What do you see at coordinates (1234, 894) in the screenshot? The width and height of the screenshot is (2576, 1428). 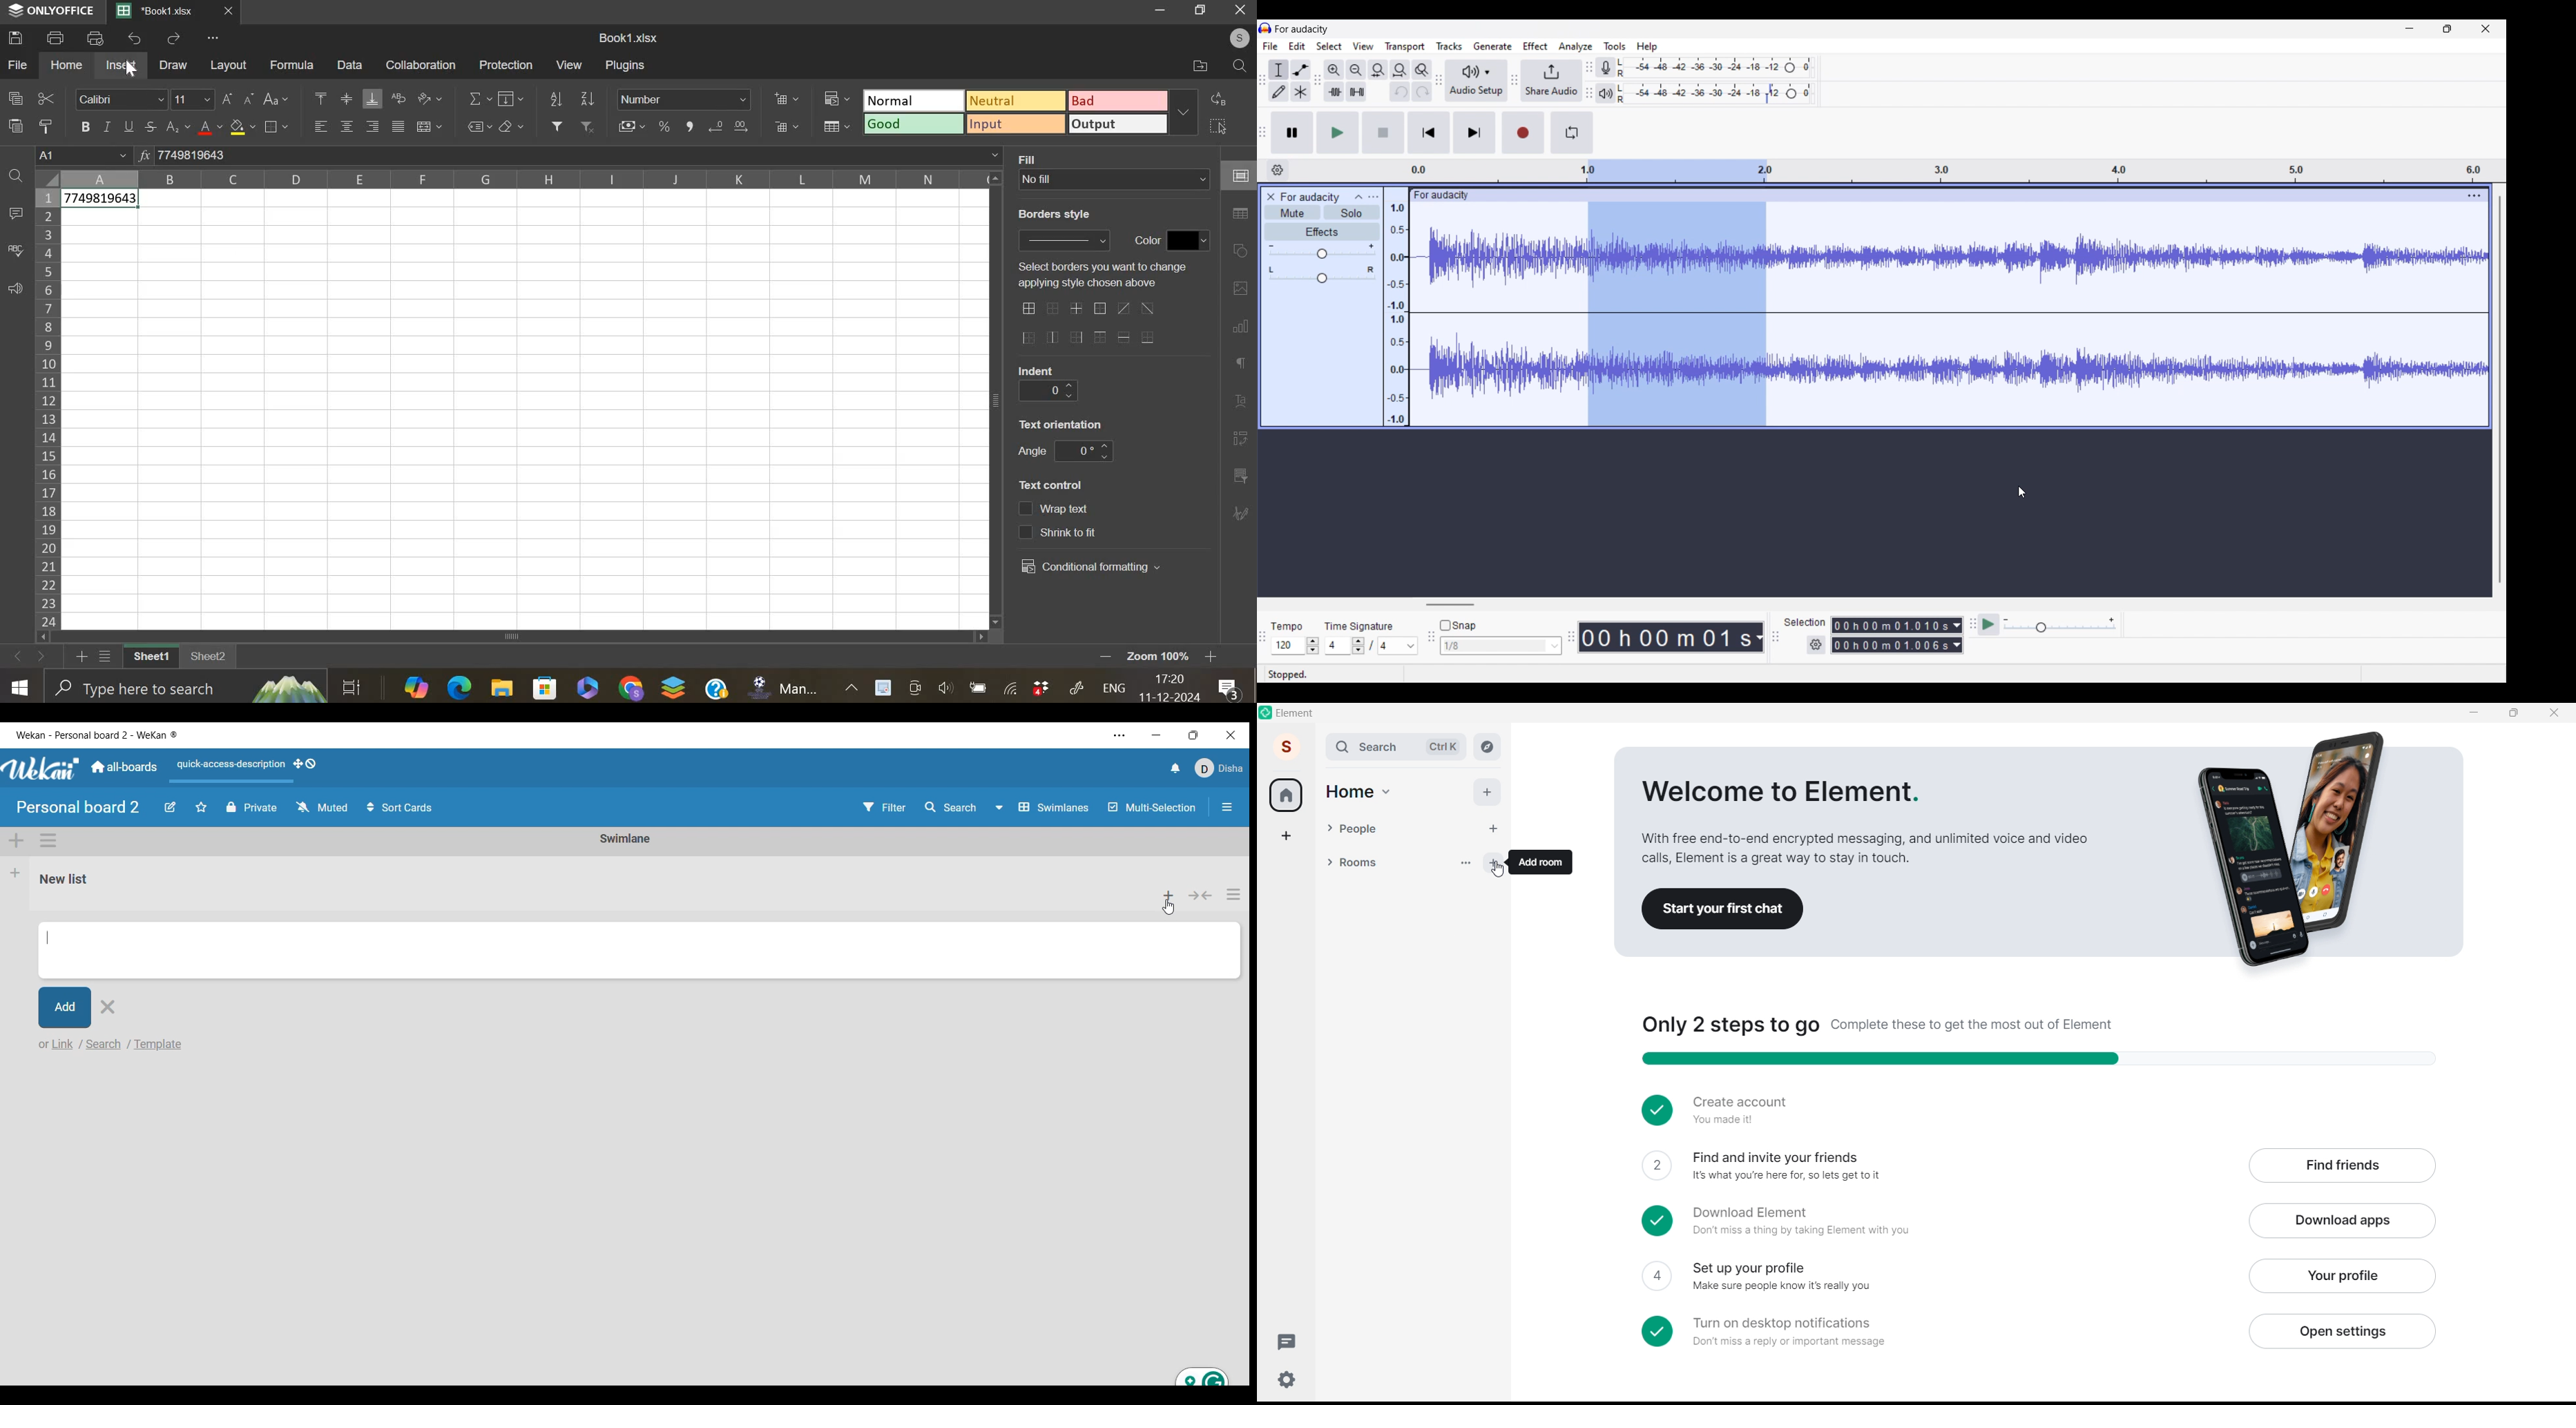 I see `List actions` at bounding box center [1234, 894].